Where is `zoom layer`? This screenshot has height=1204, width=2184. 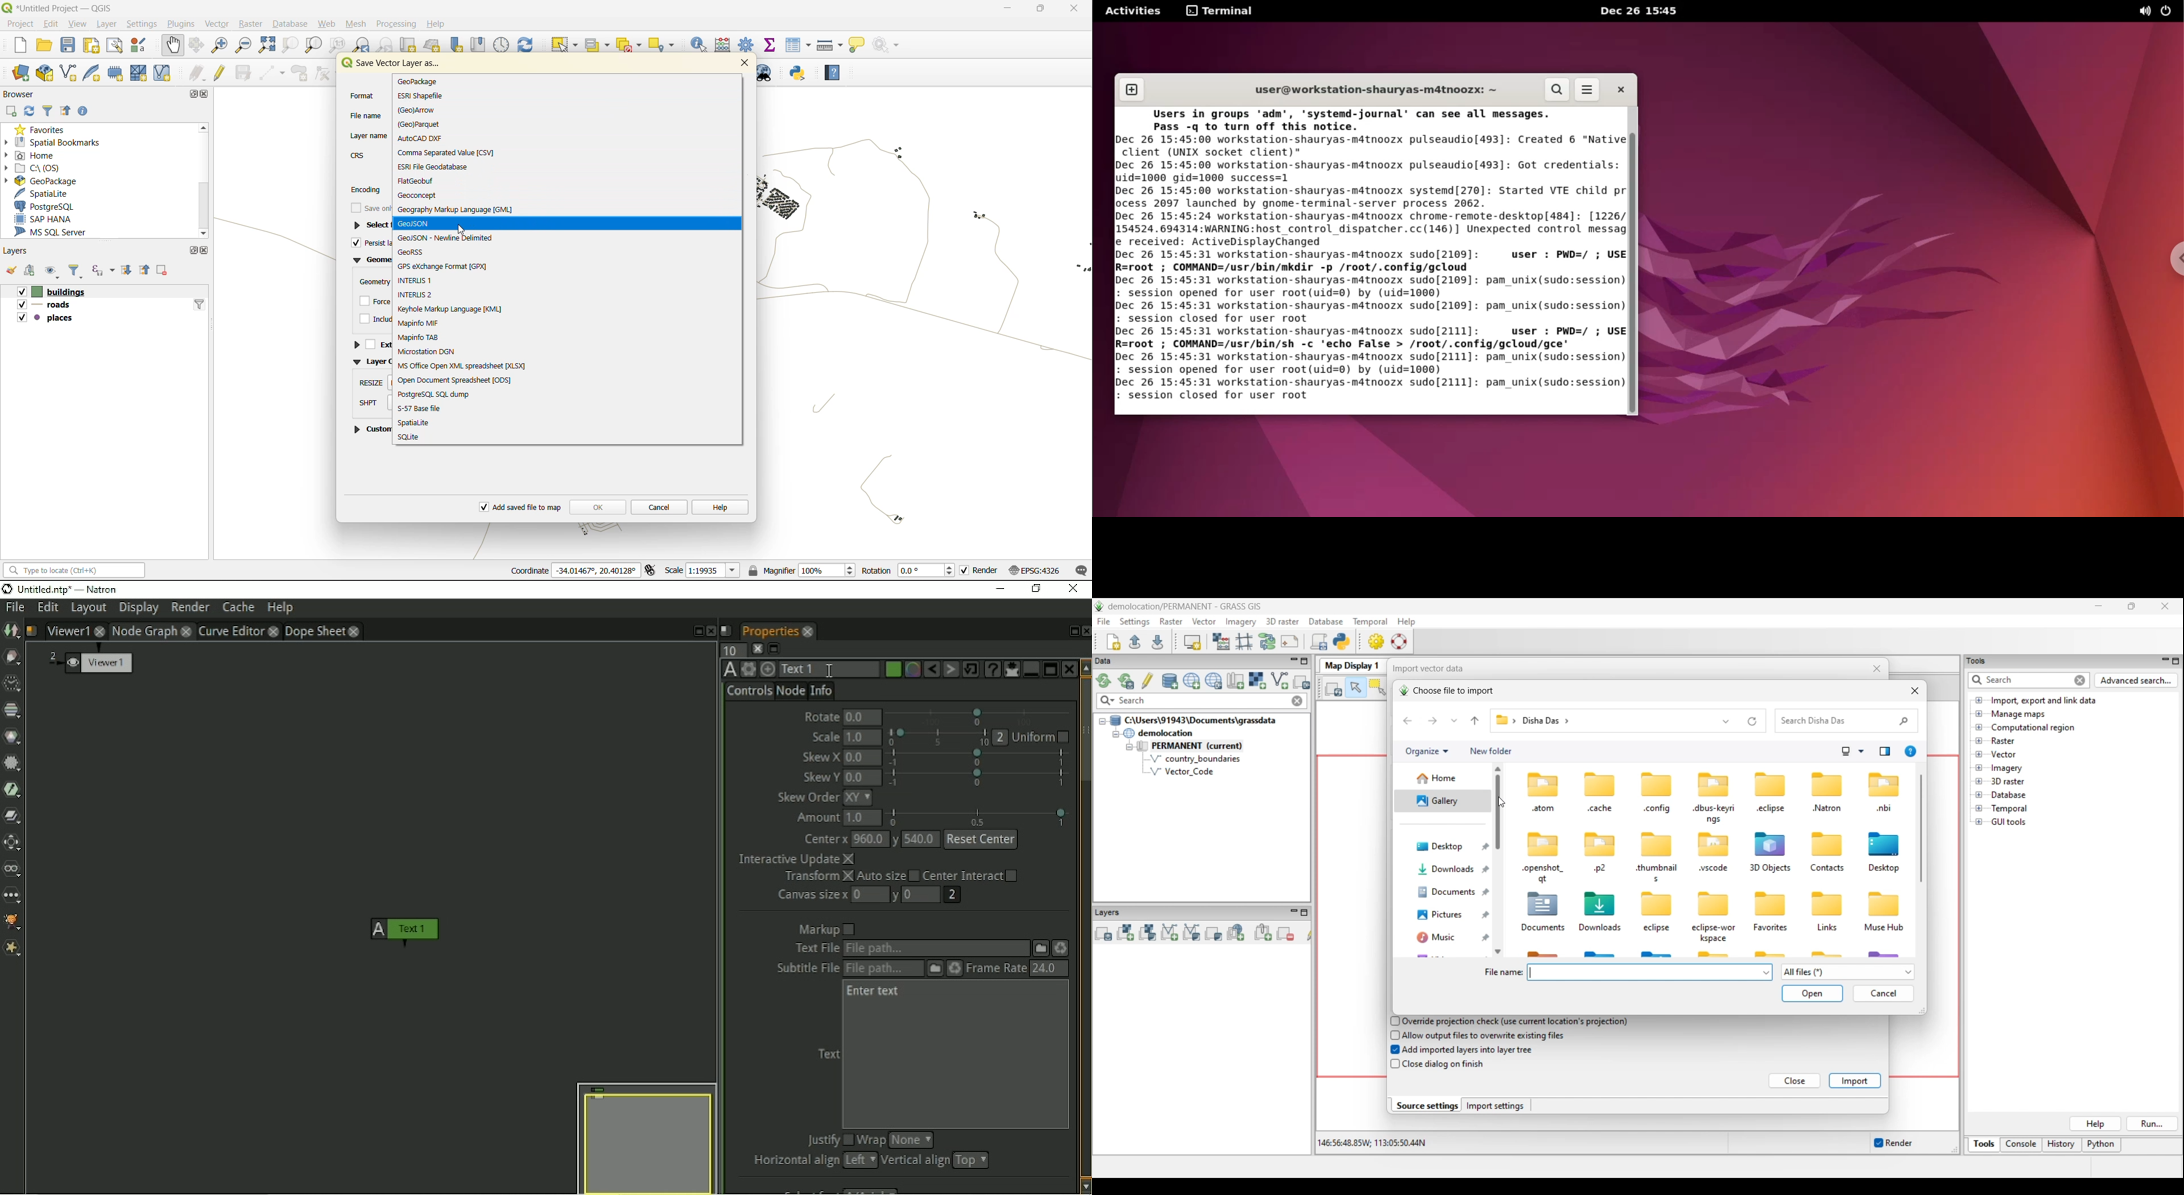 zoom layer is located at coordinates (313, 46).